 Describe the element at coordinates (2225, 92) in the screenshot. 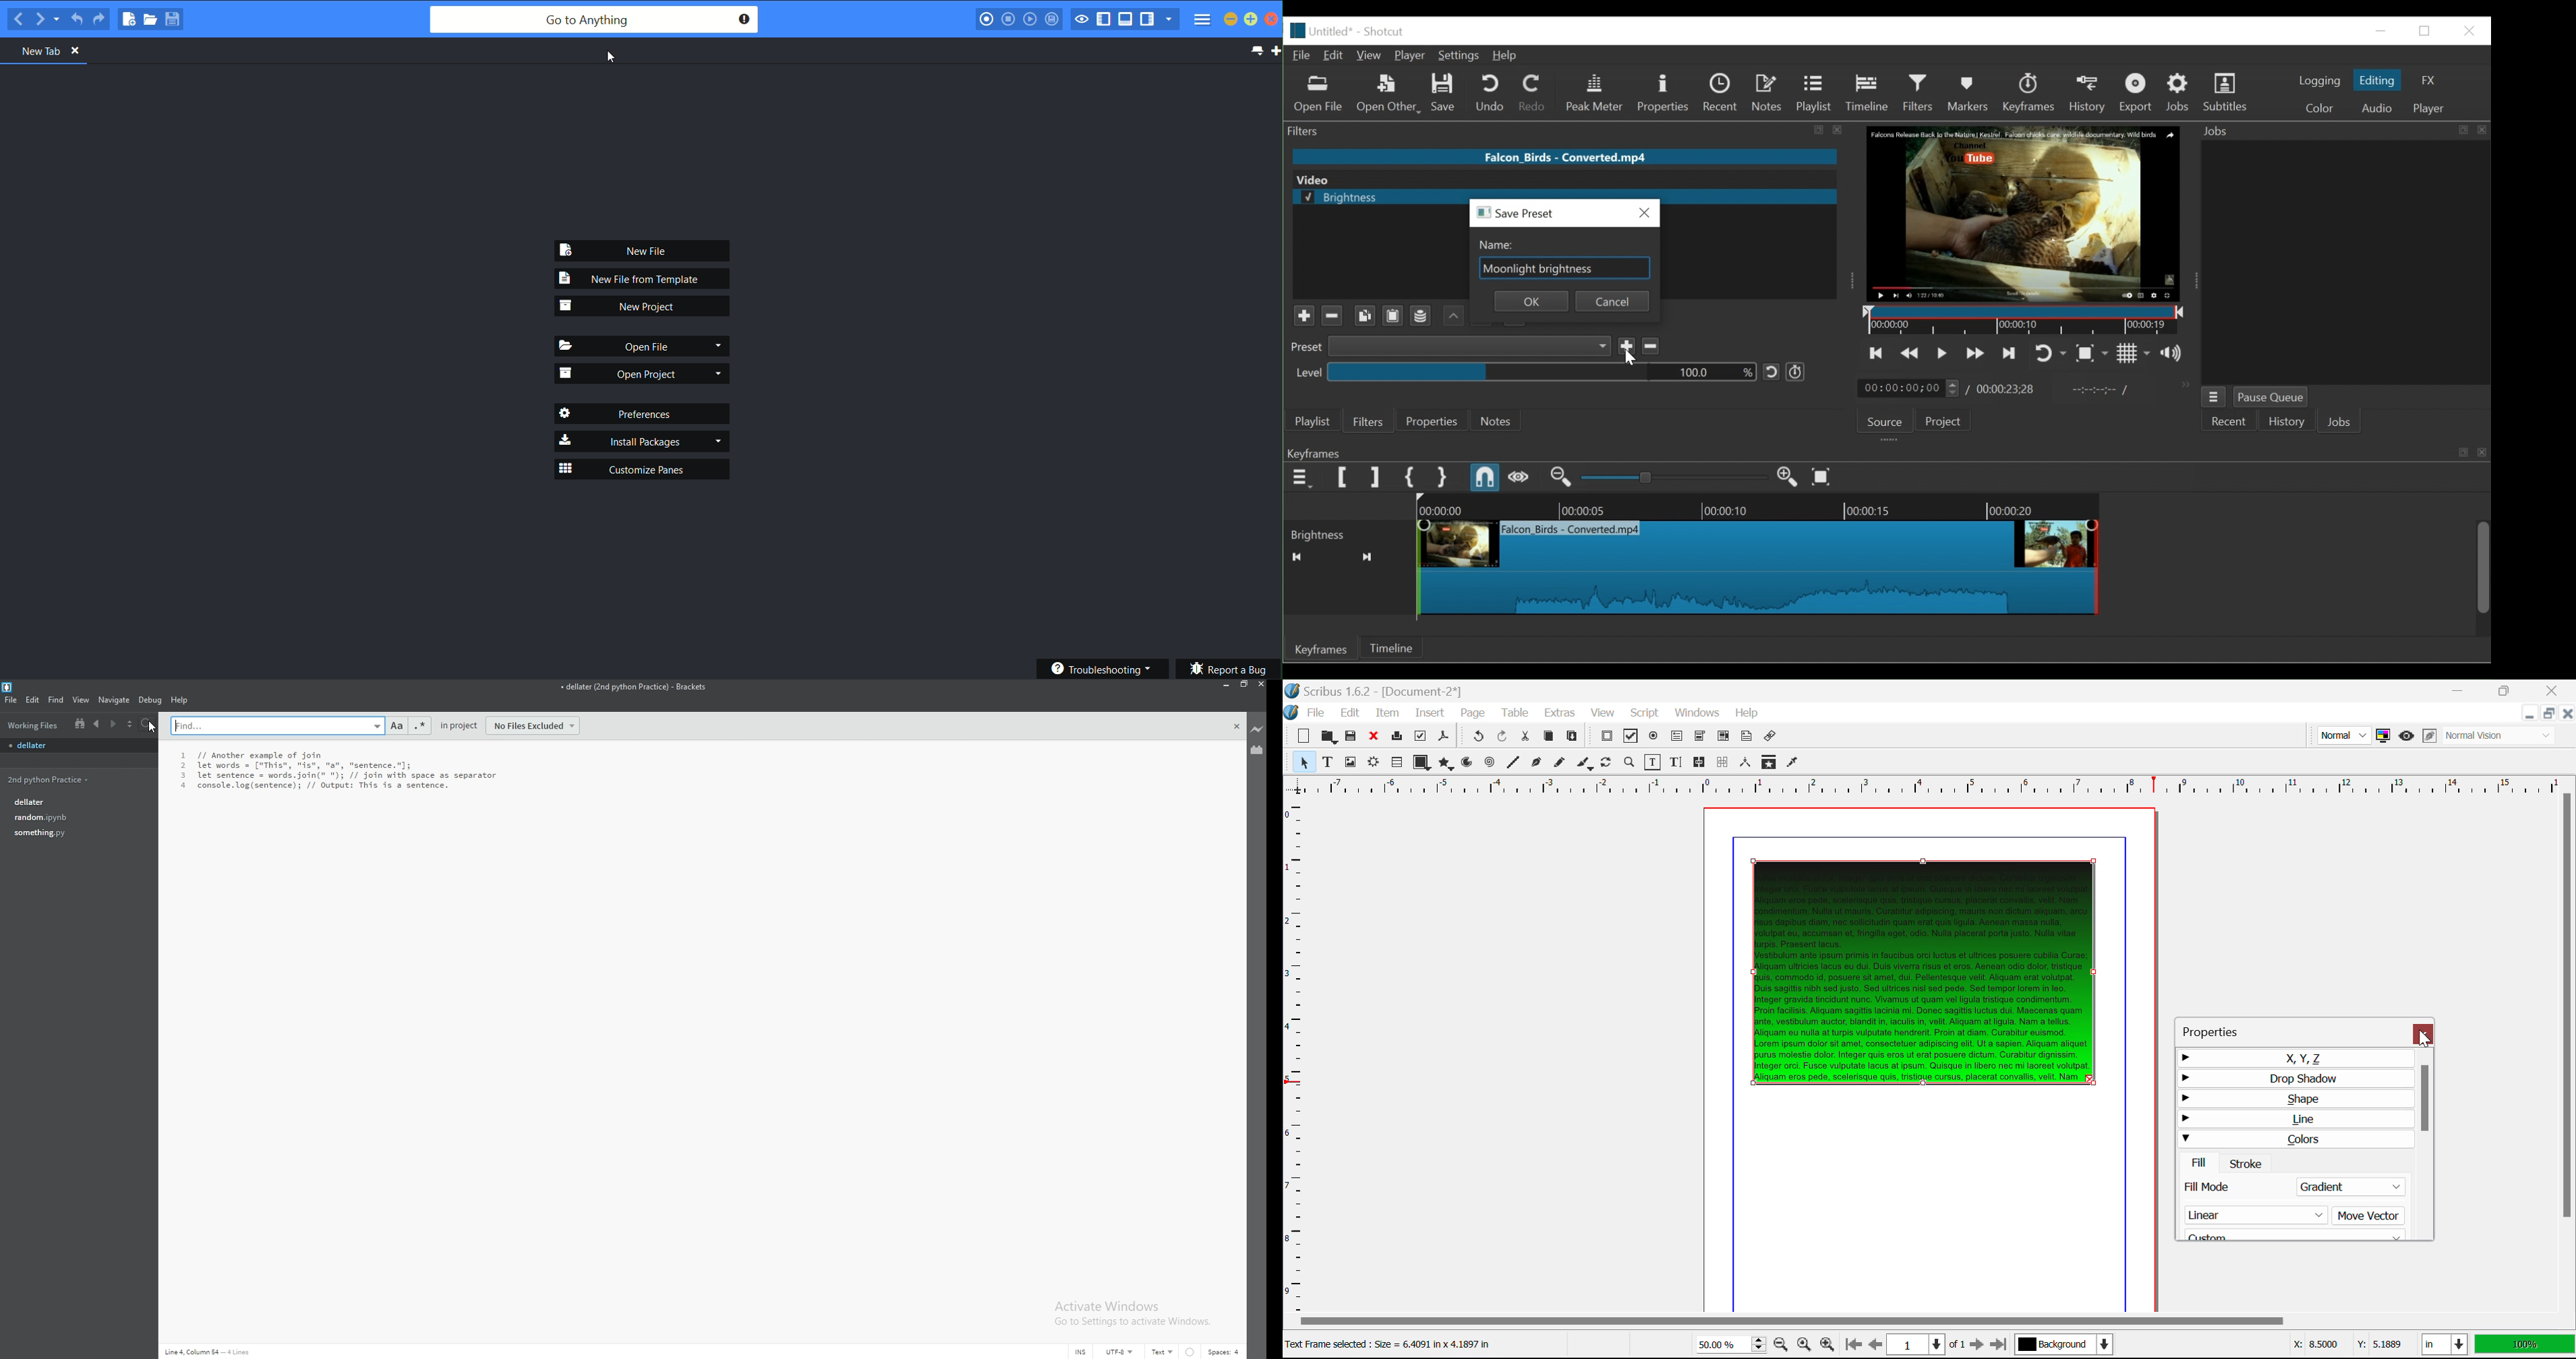

I see `Subtitles` at that location.